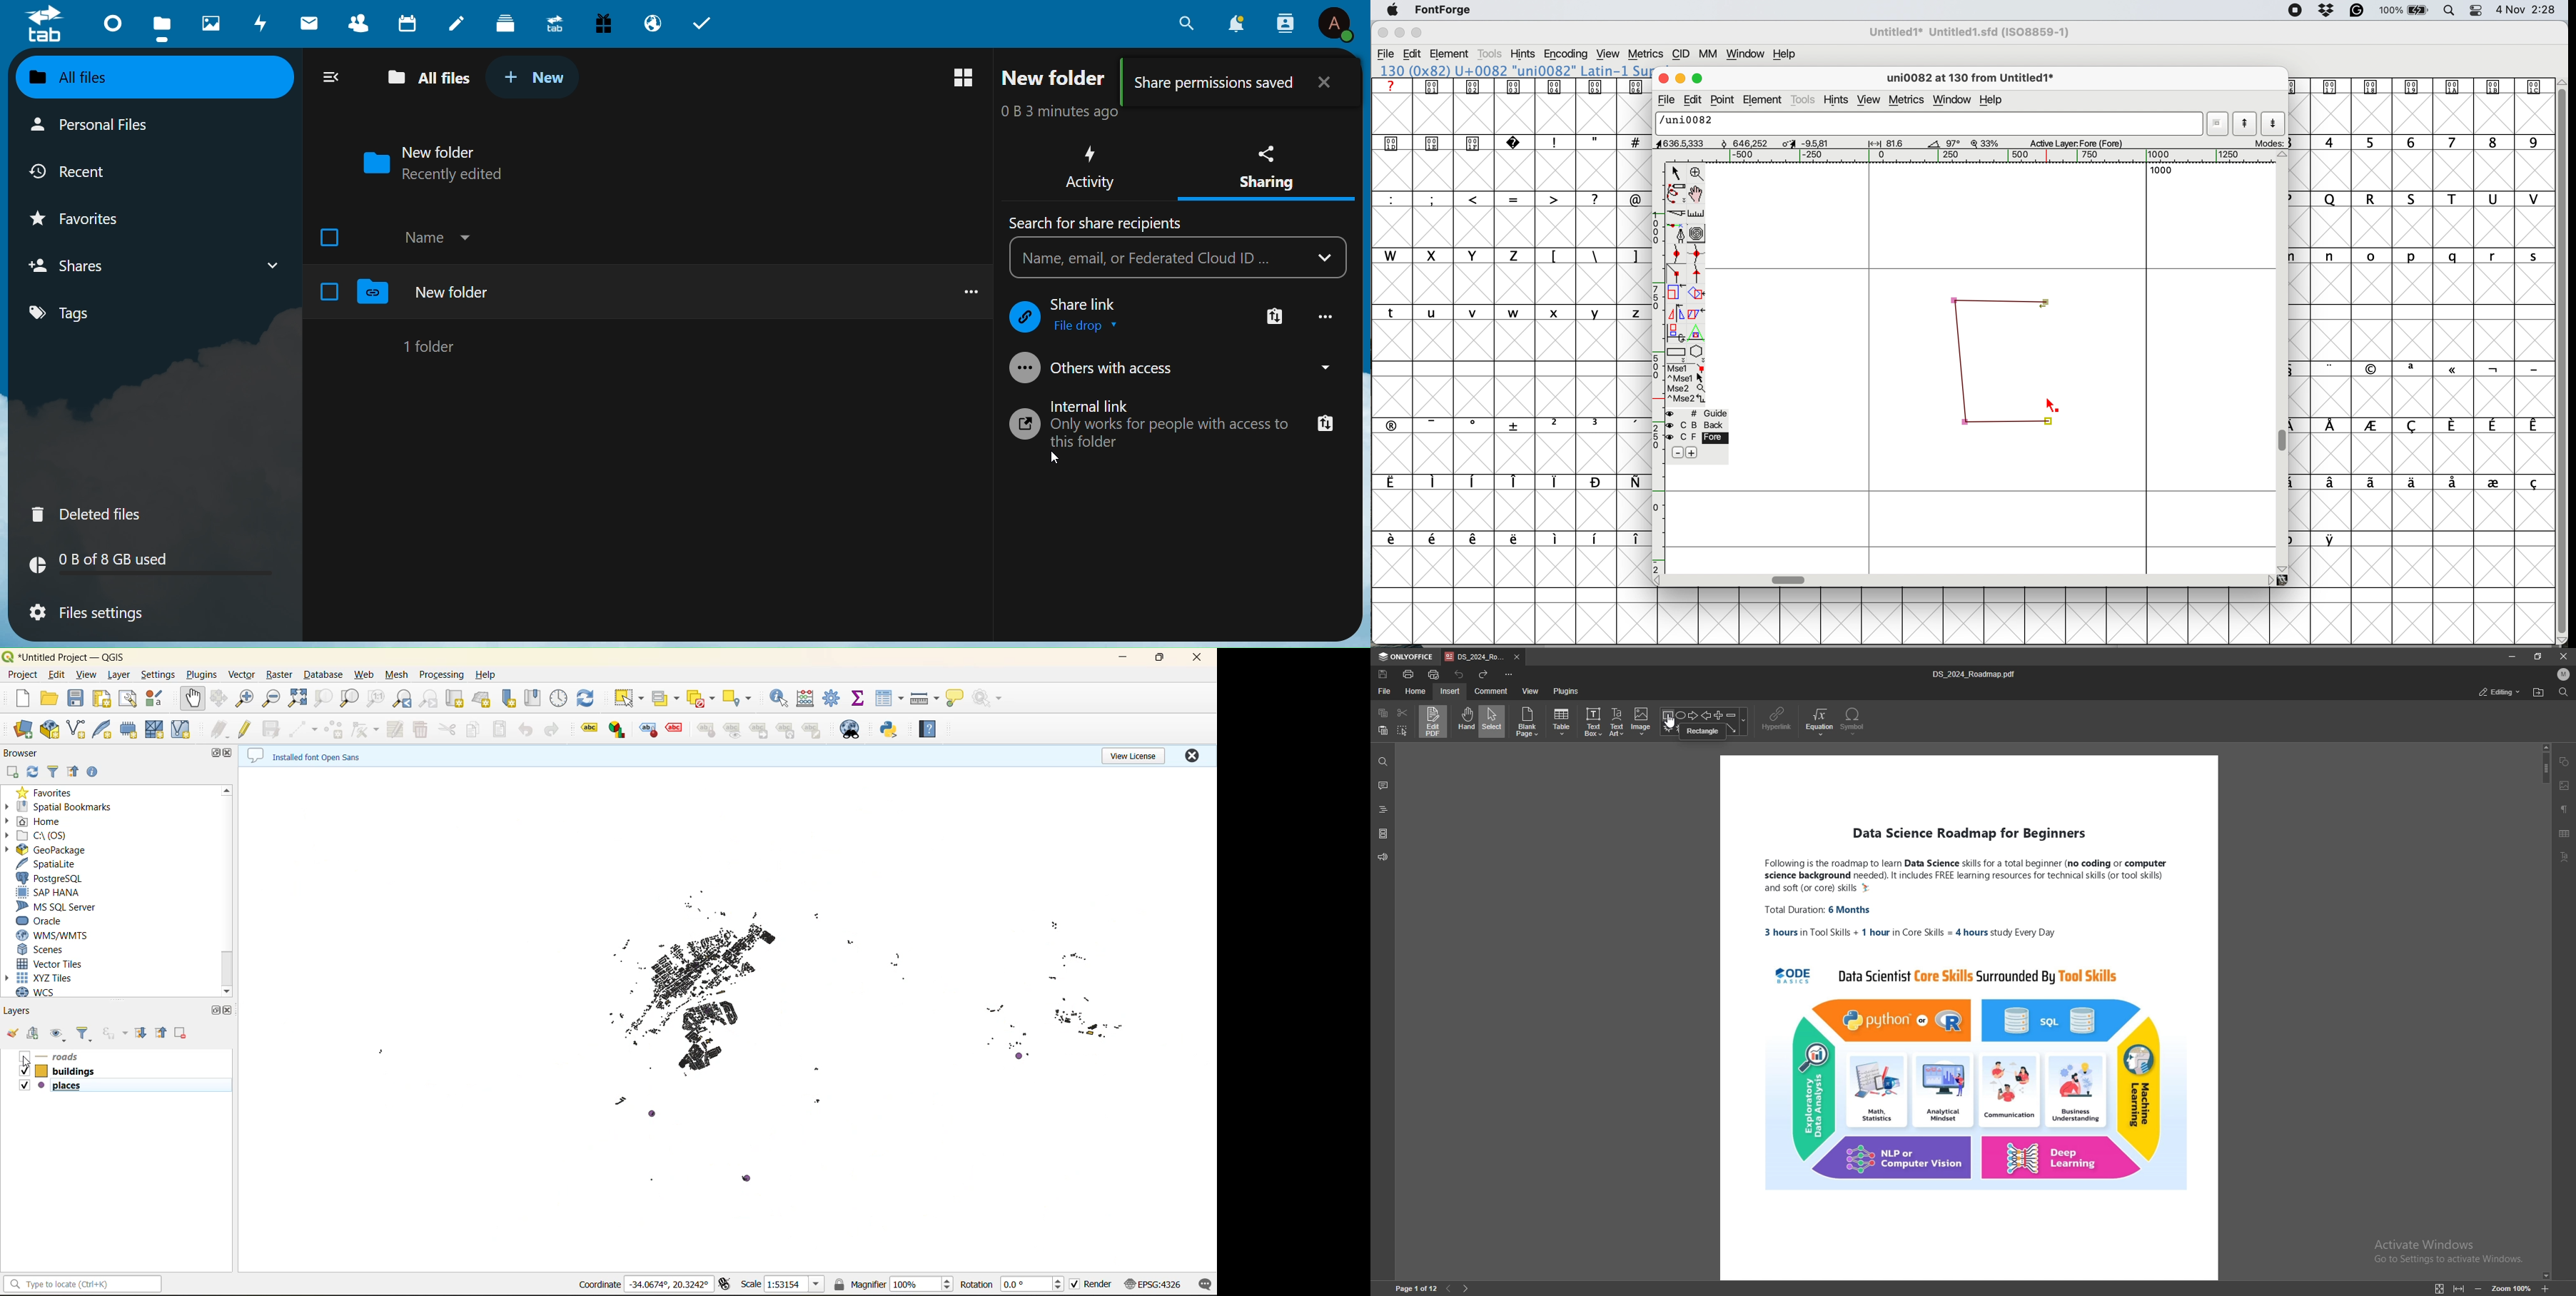 The width and height of the screenshot is (2576, 1316). I want to click on Date and Time, so click(2530, 10).